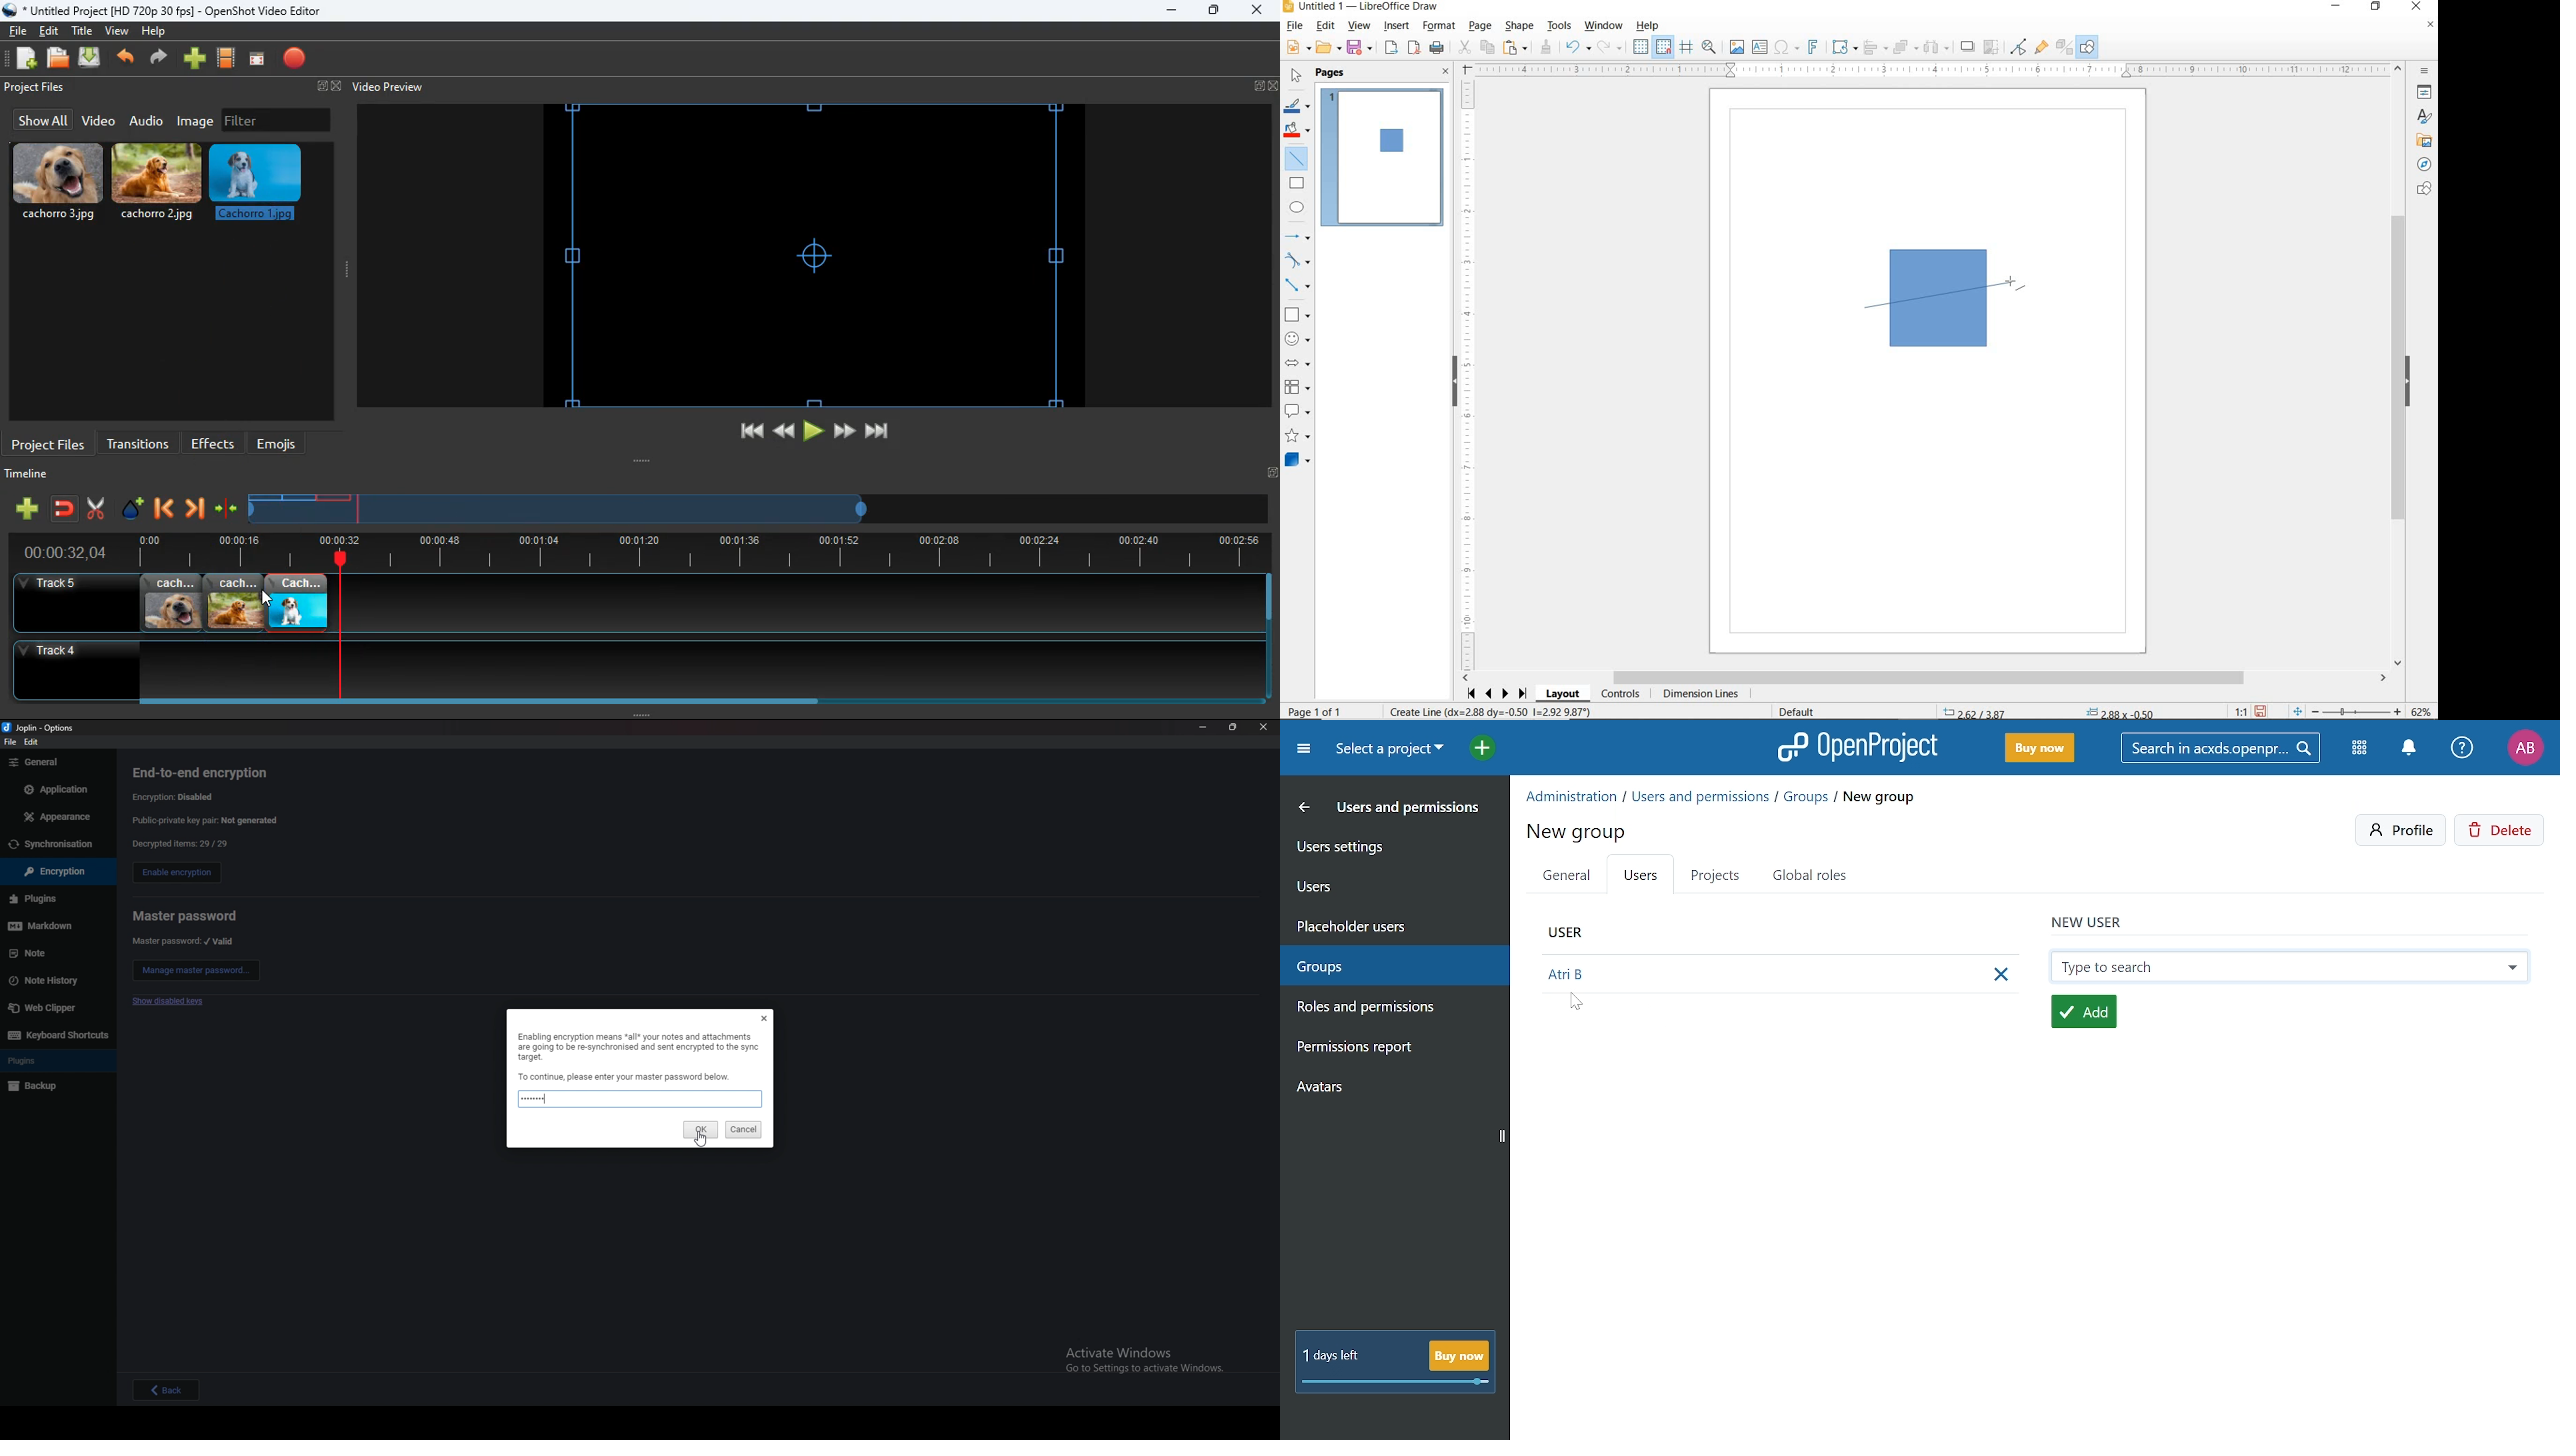  Describe the element at coordinates (743, 1131) in the screenshot. I see `cancel` at that location.